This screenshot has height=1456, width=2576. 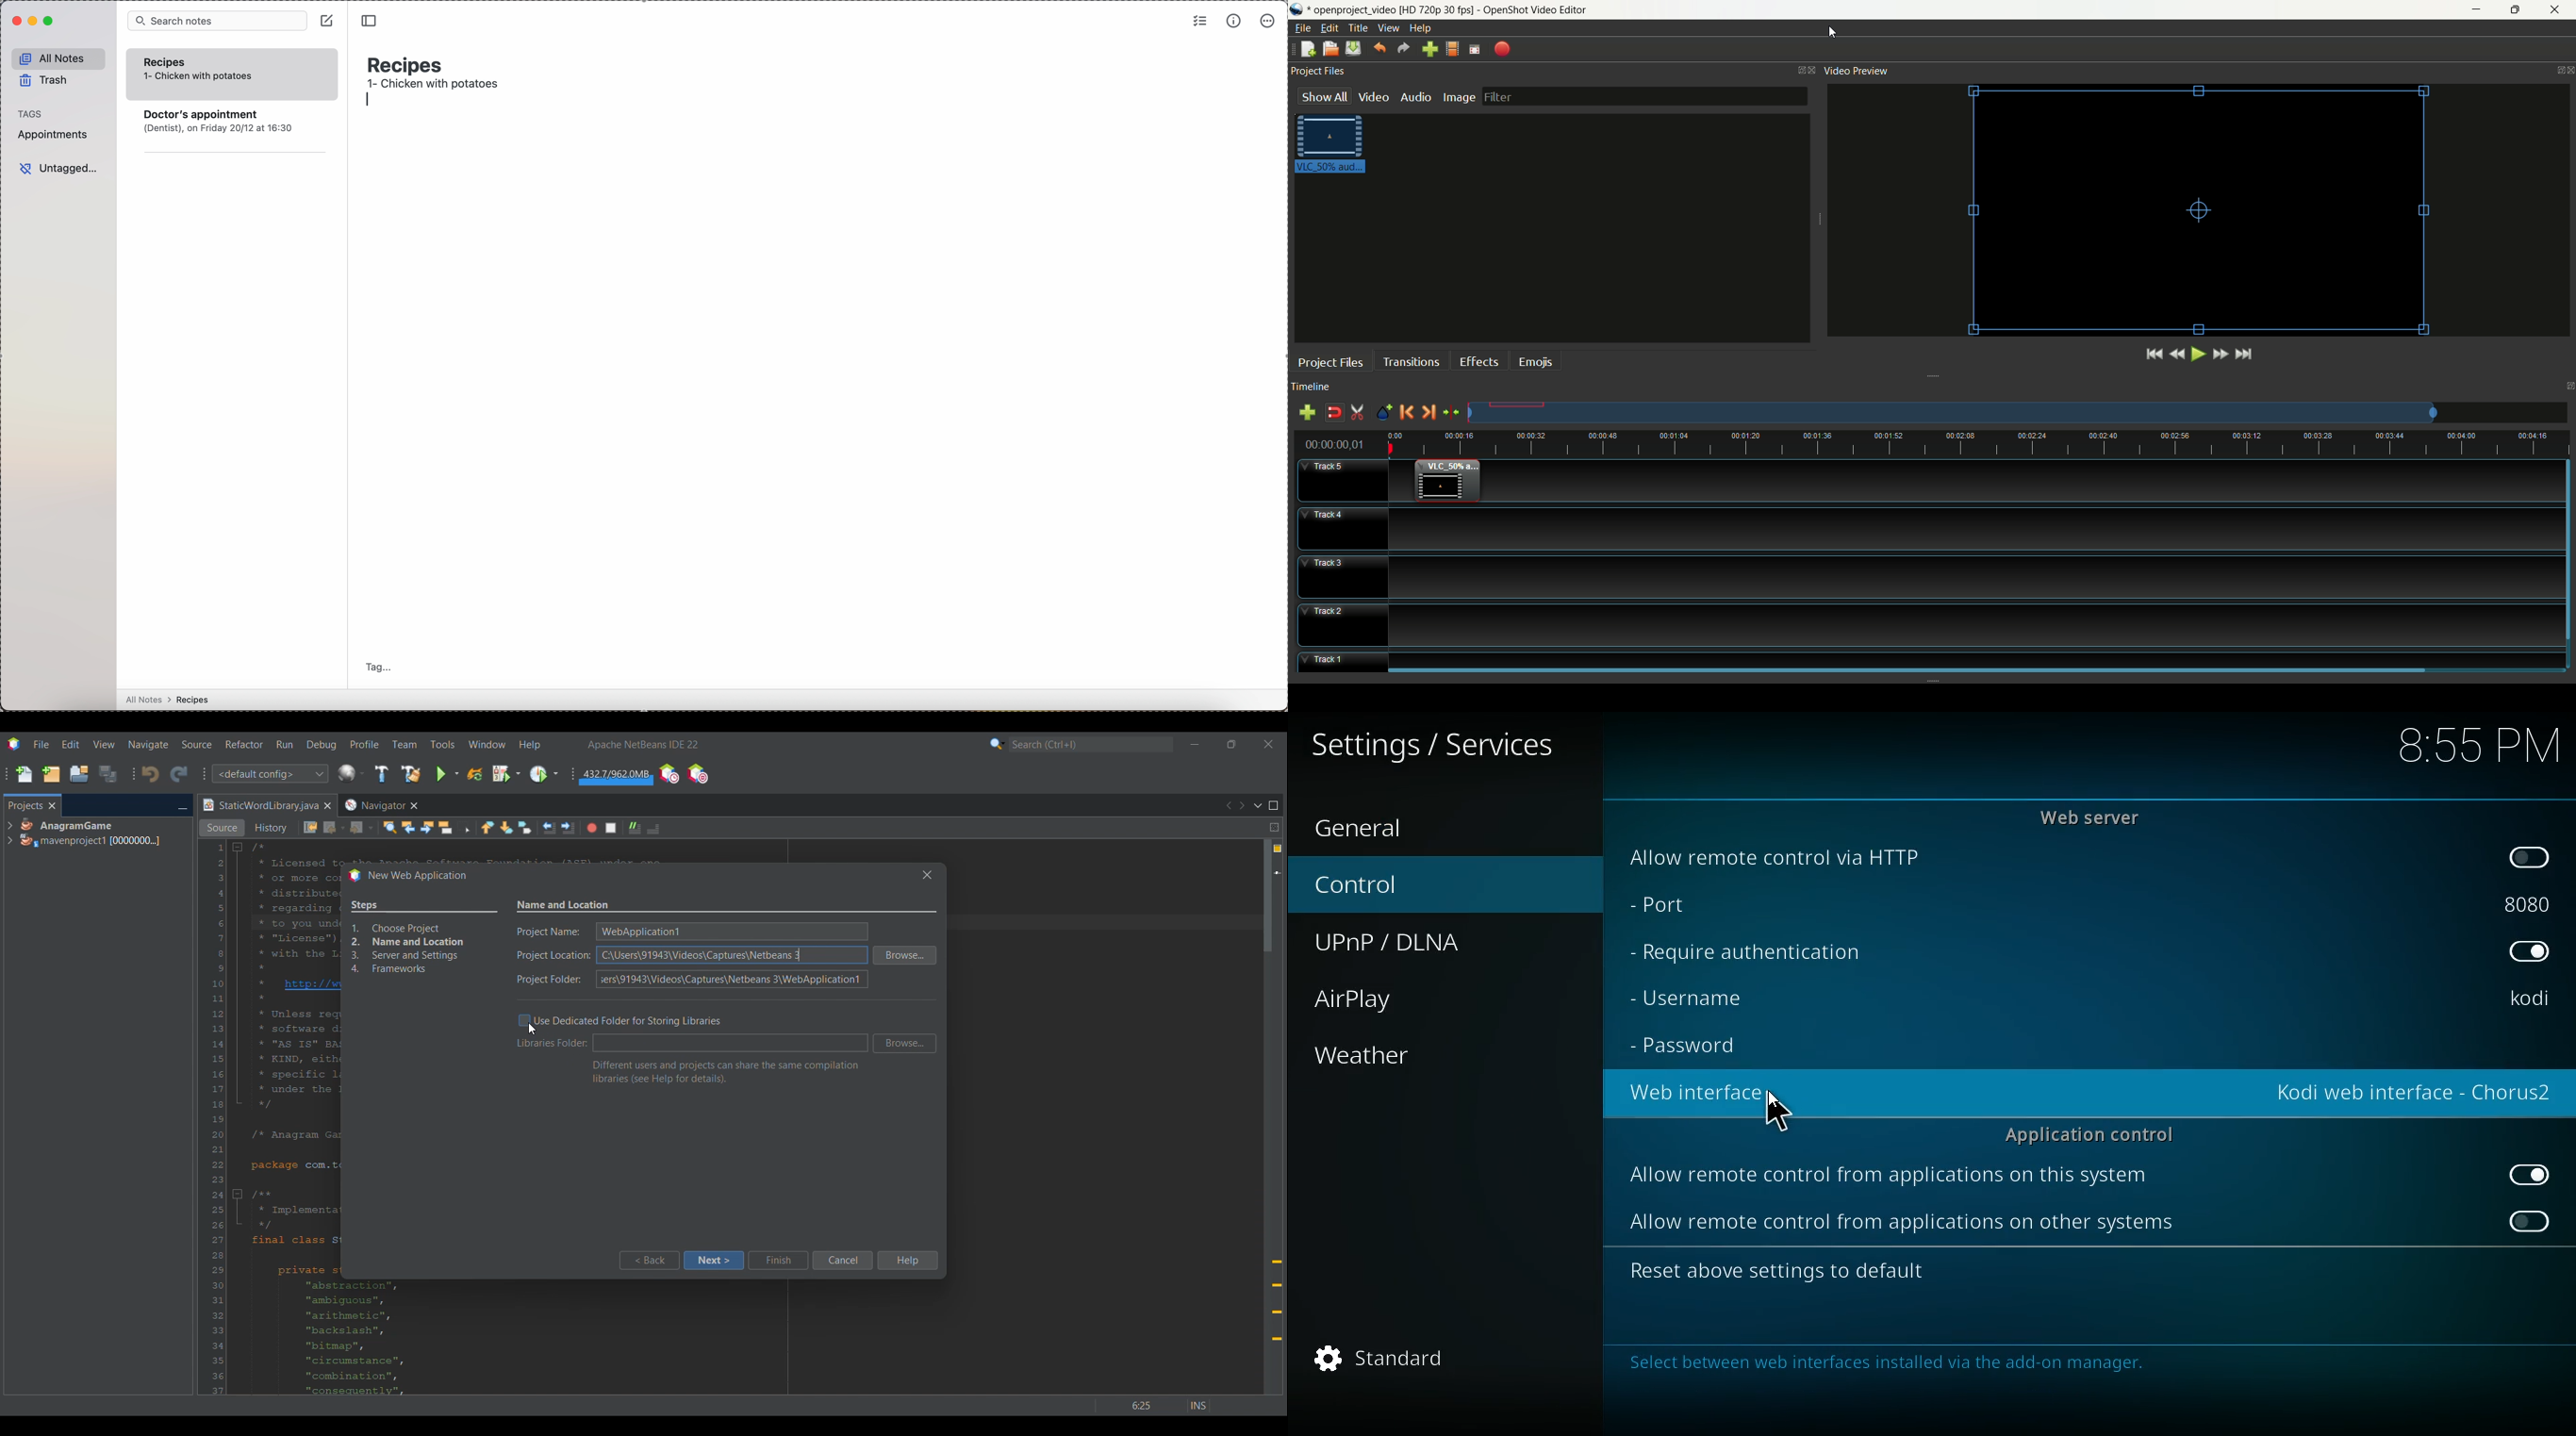 What do you see at coordinates (1266, 22) in the screenshot?
I see `more options` at bounding box center [1266, 22].